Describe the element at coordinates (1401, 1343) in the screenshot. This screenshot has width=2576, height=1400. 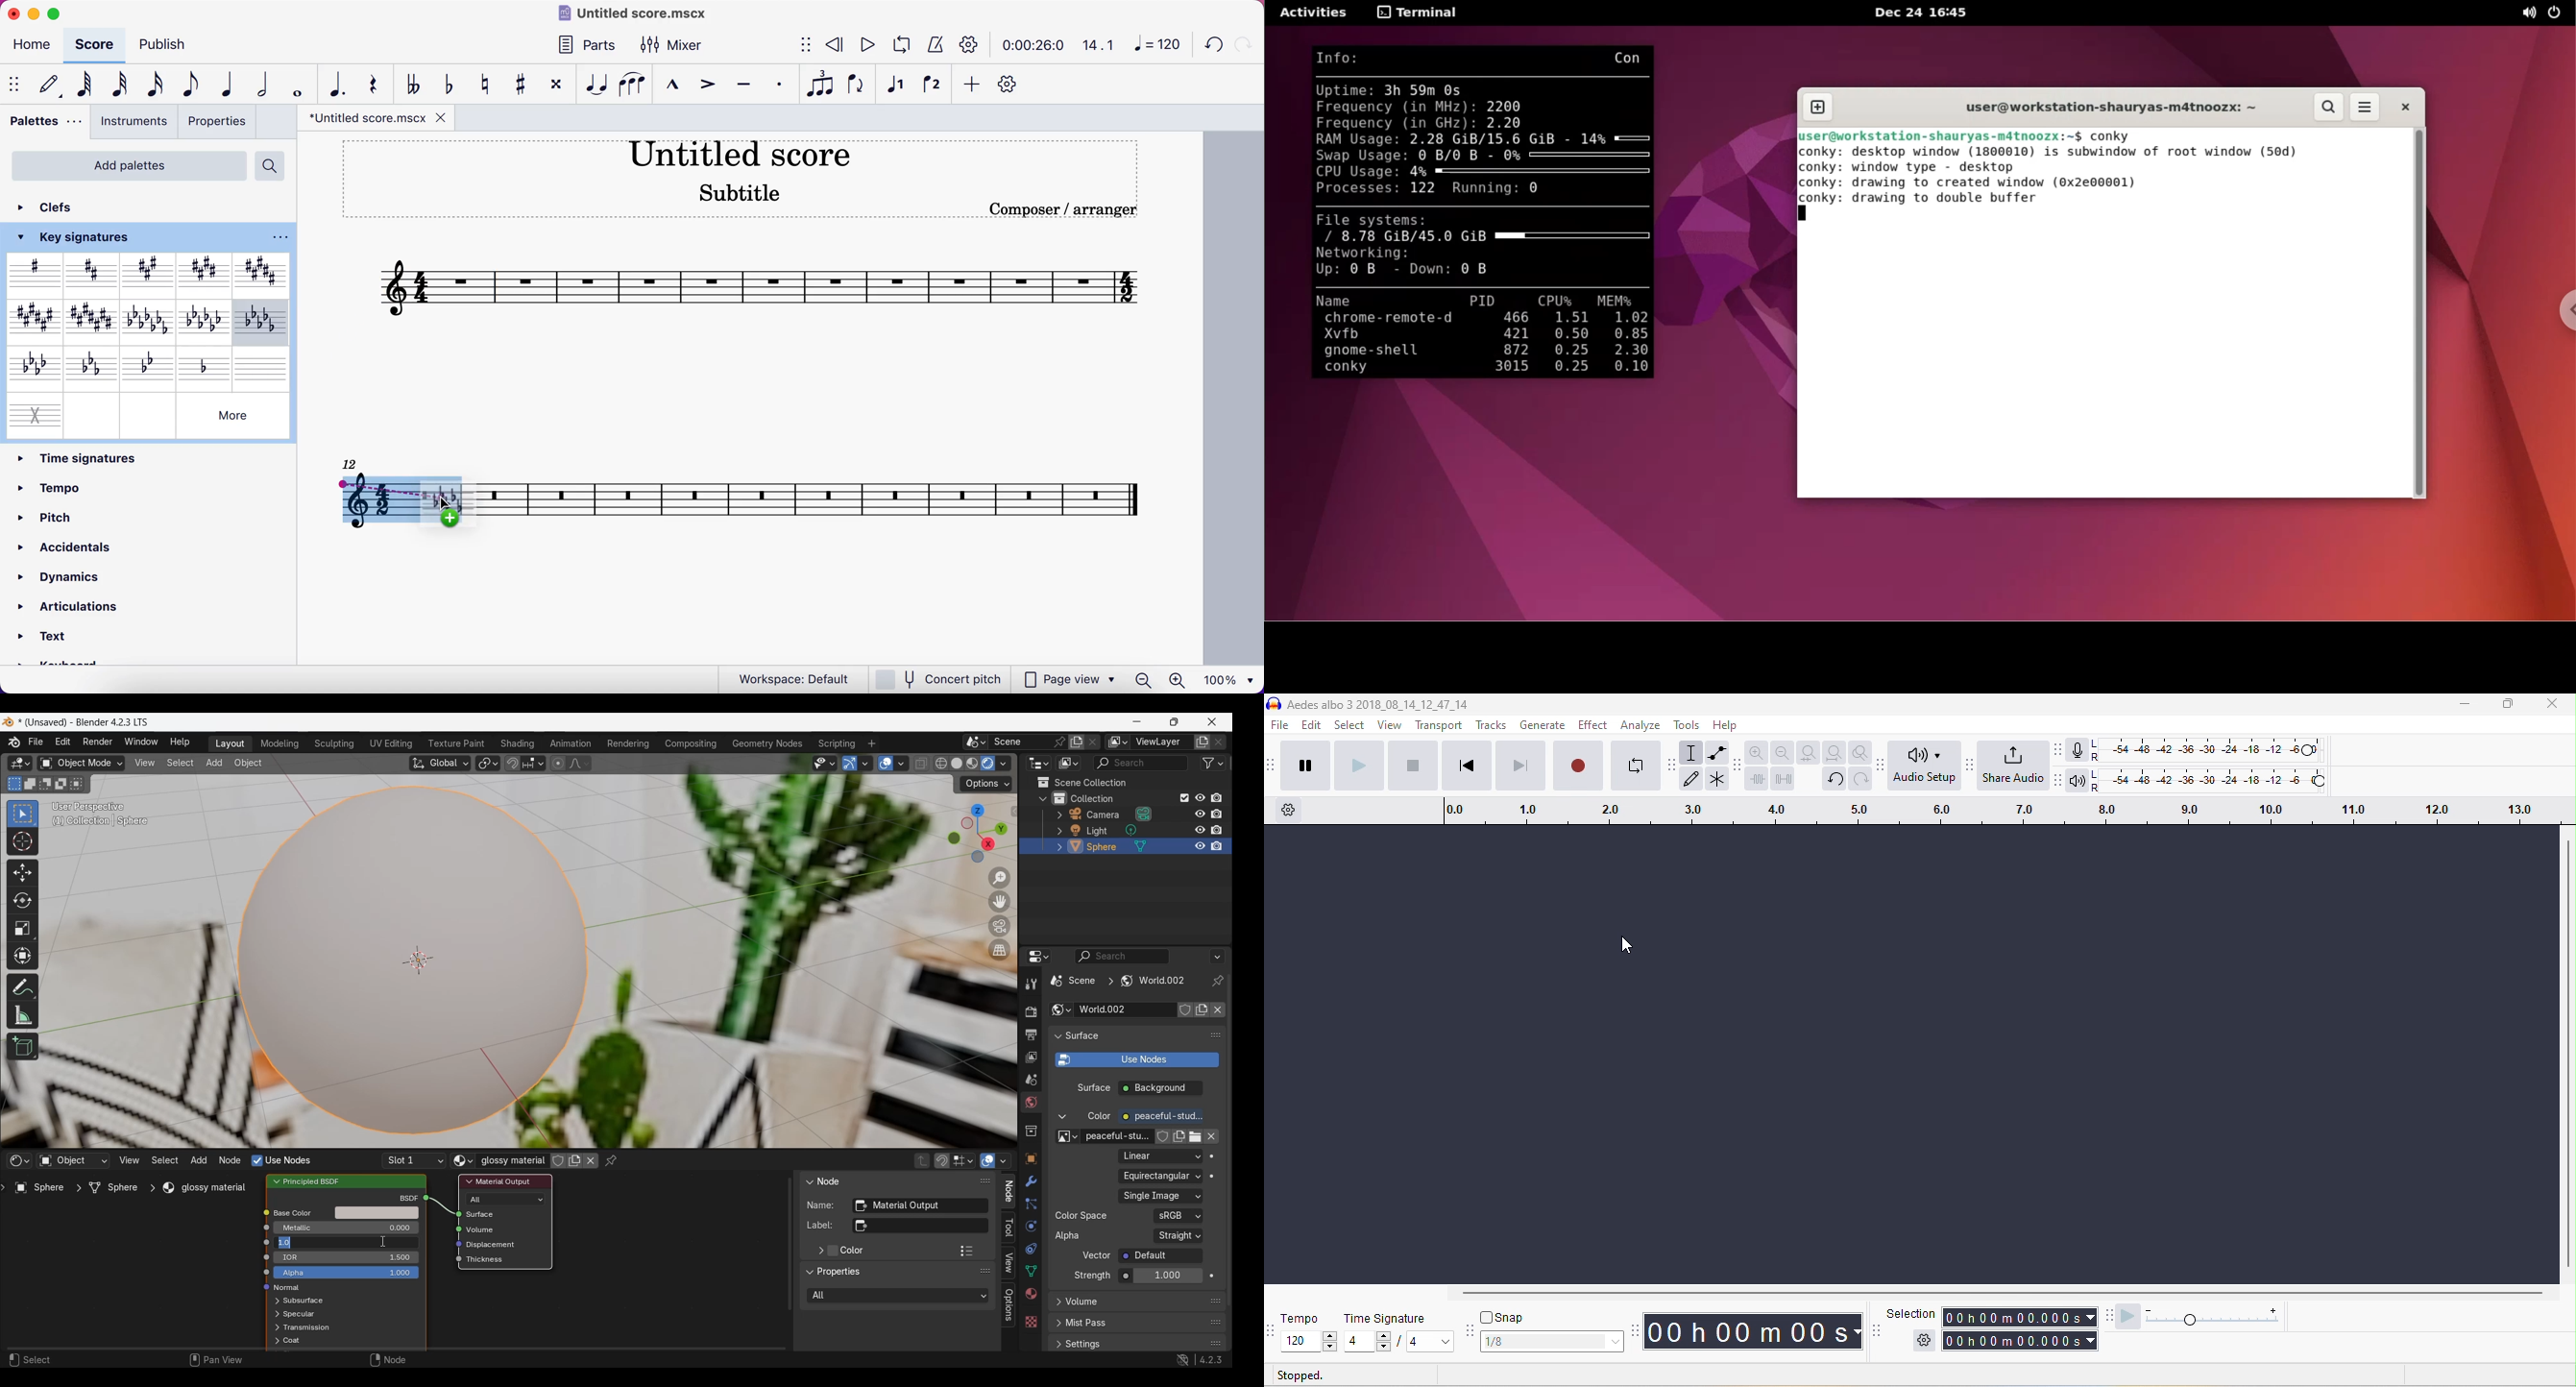
I see `select time signatur` at that location.